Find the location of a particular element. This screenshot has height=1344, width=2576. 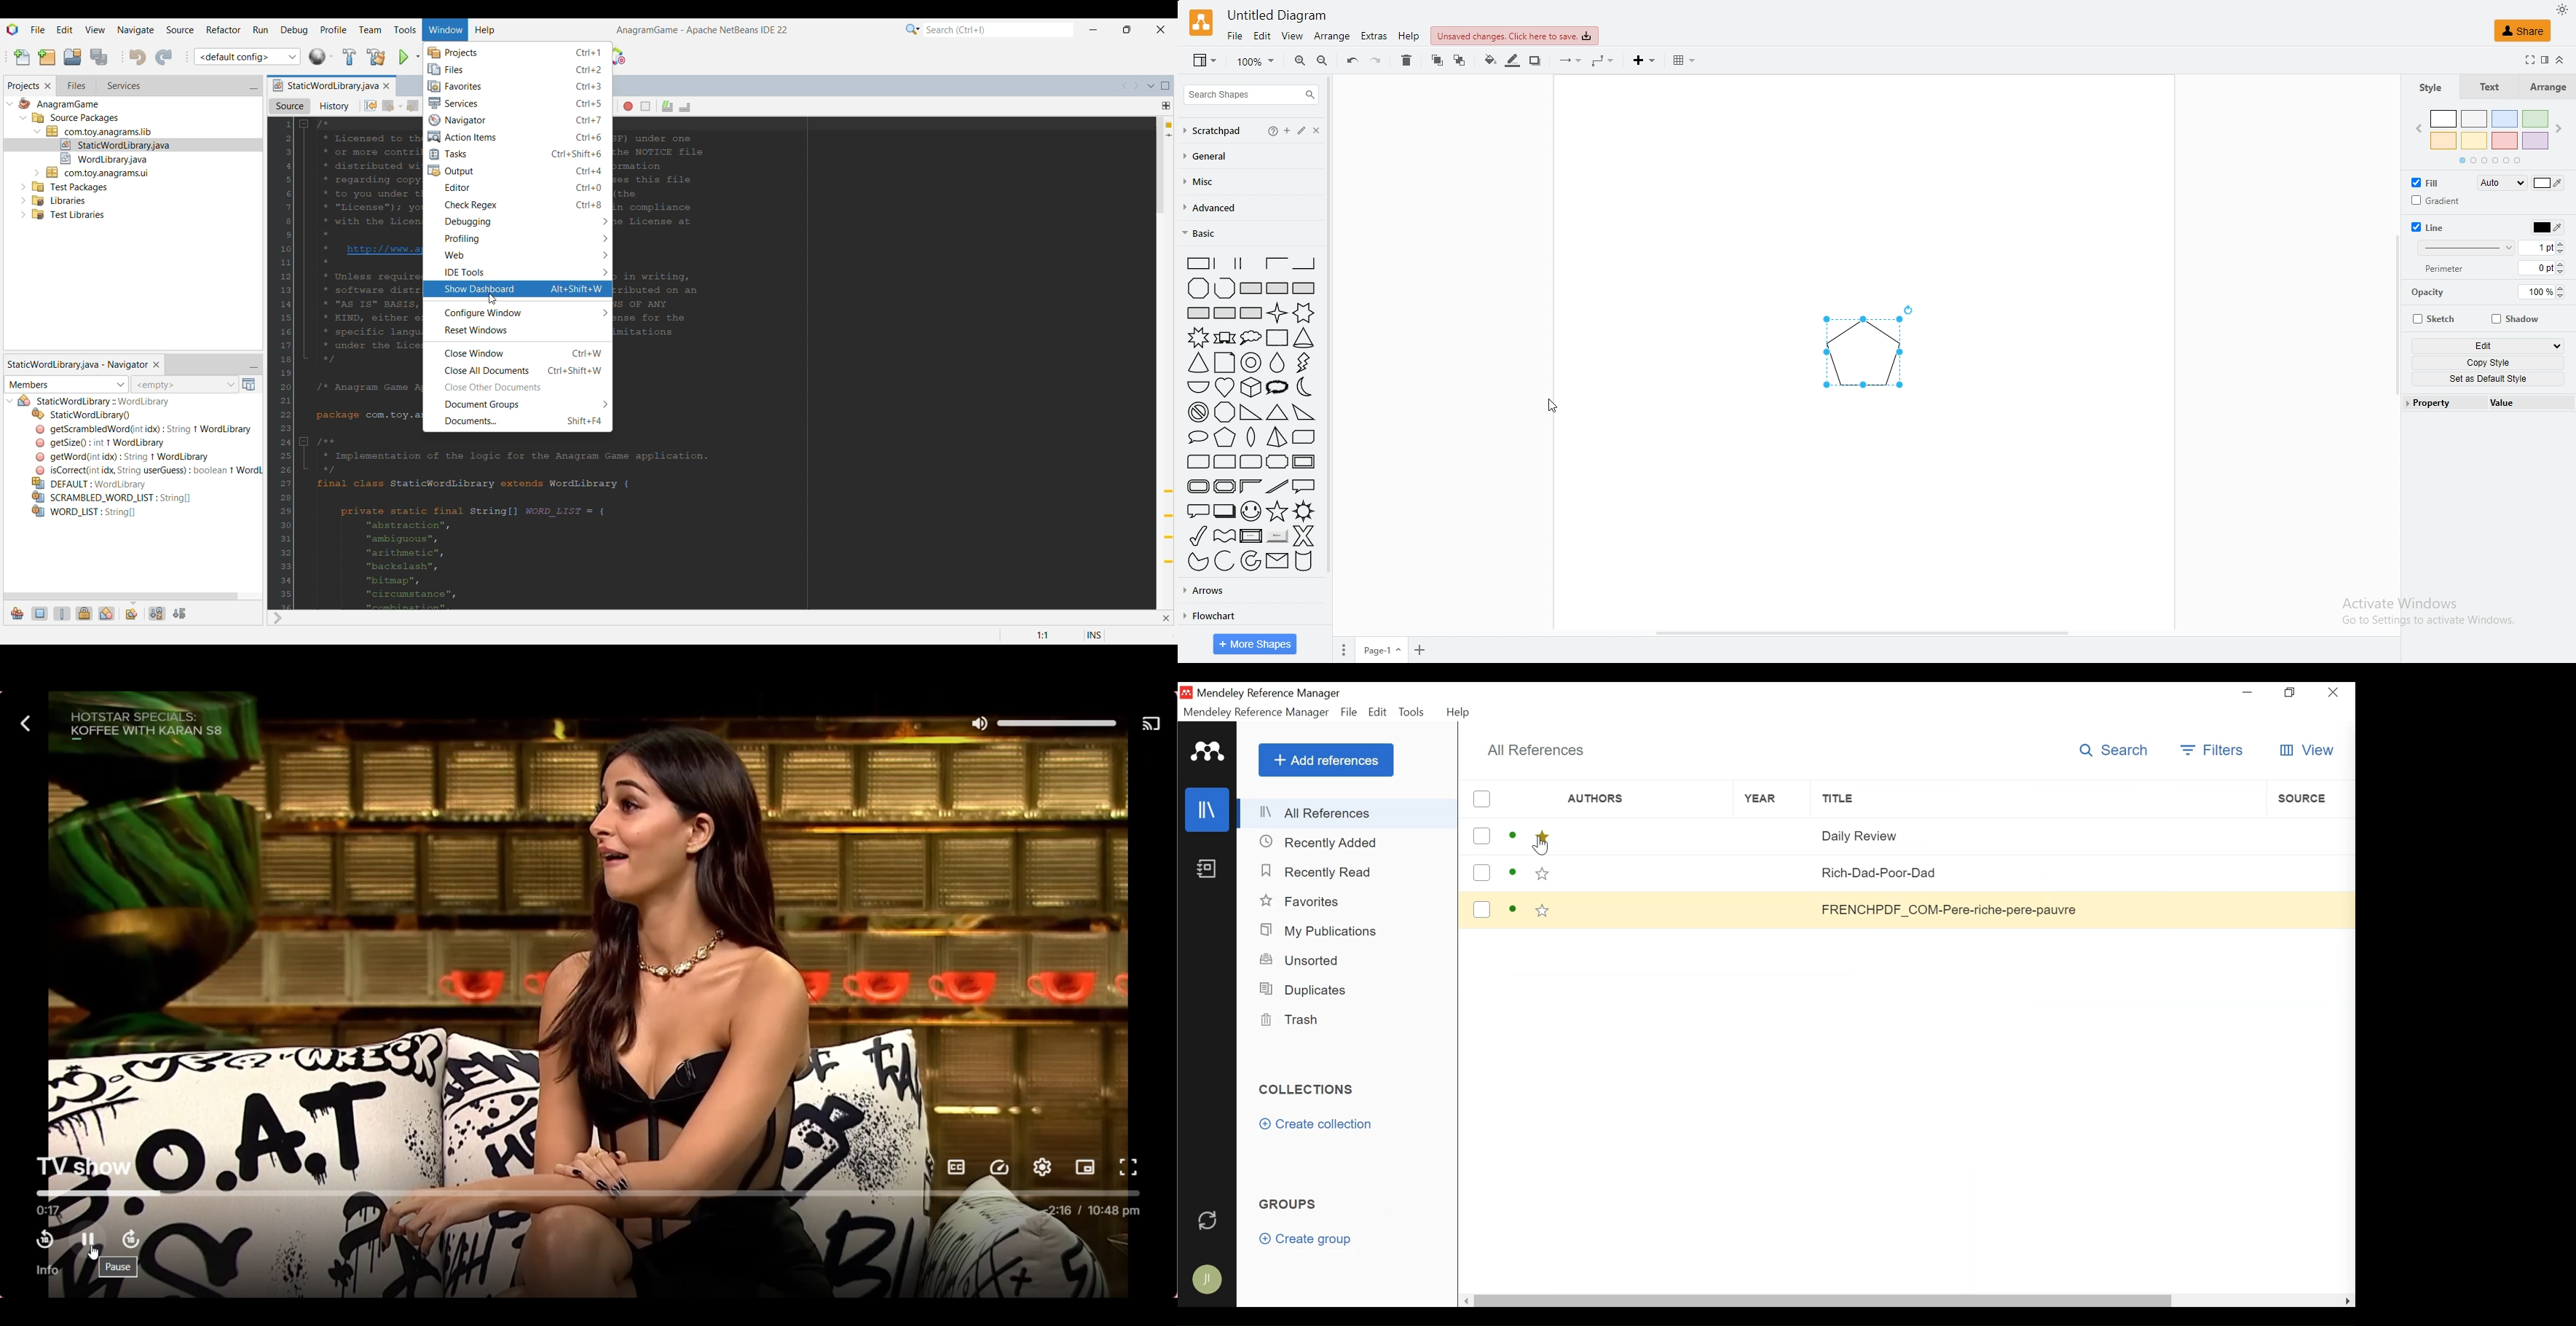

line type is located at coordinates (2465, 248).